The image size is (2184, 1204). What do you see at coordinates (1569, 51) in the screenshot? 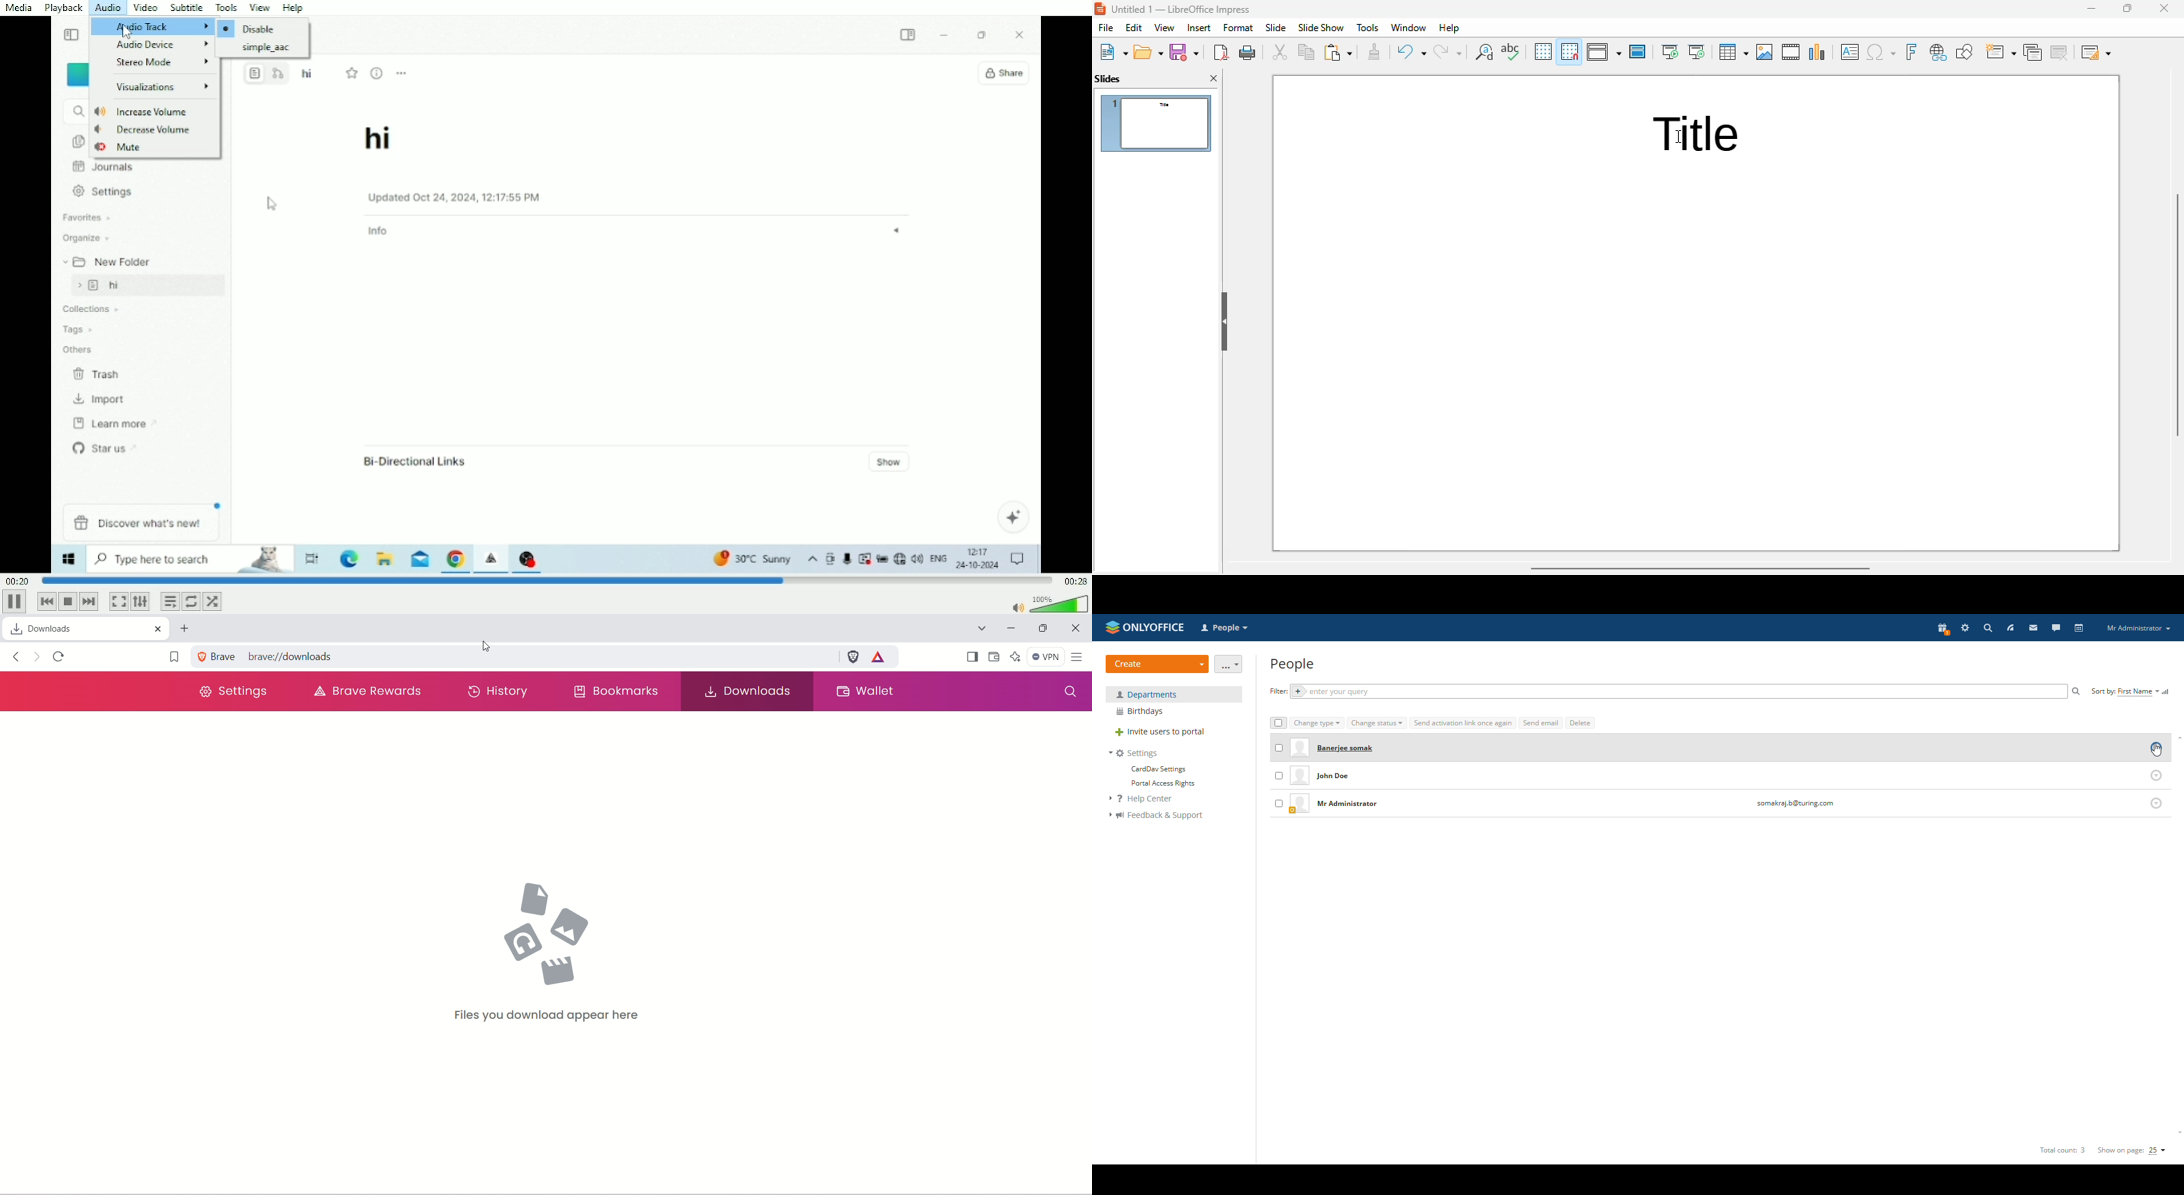
I see `snap to grid` at bounding box center [1569, 51].